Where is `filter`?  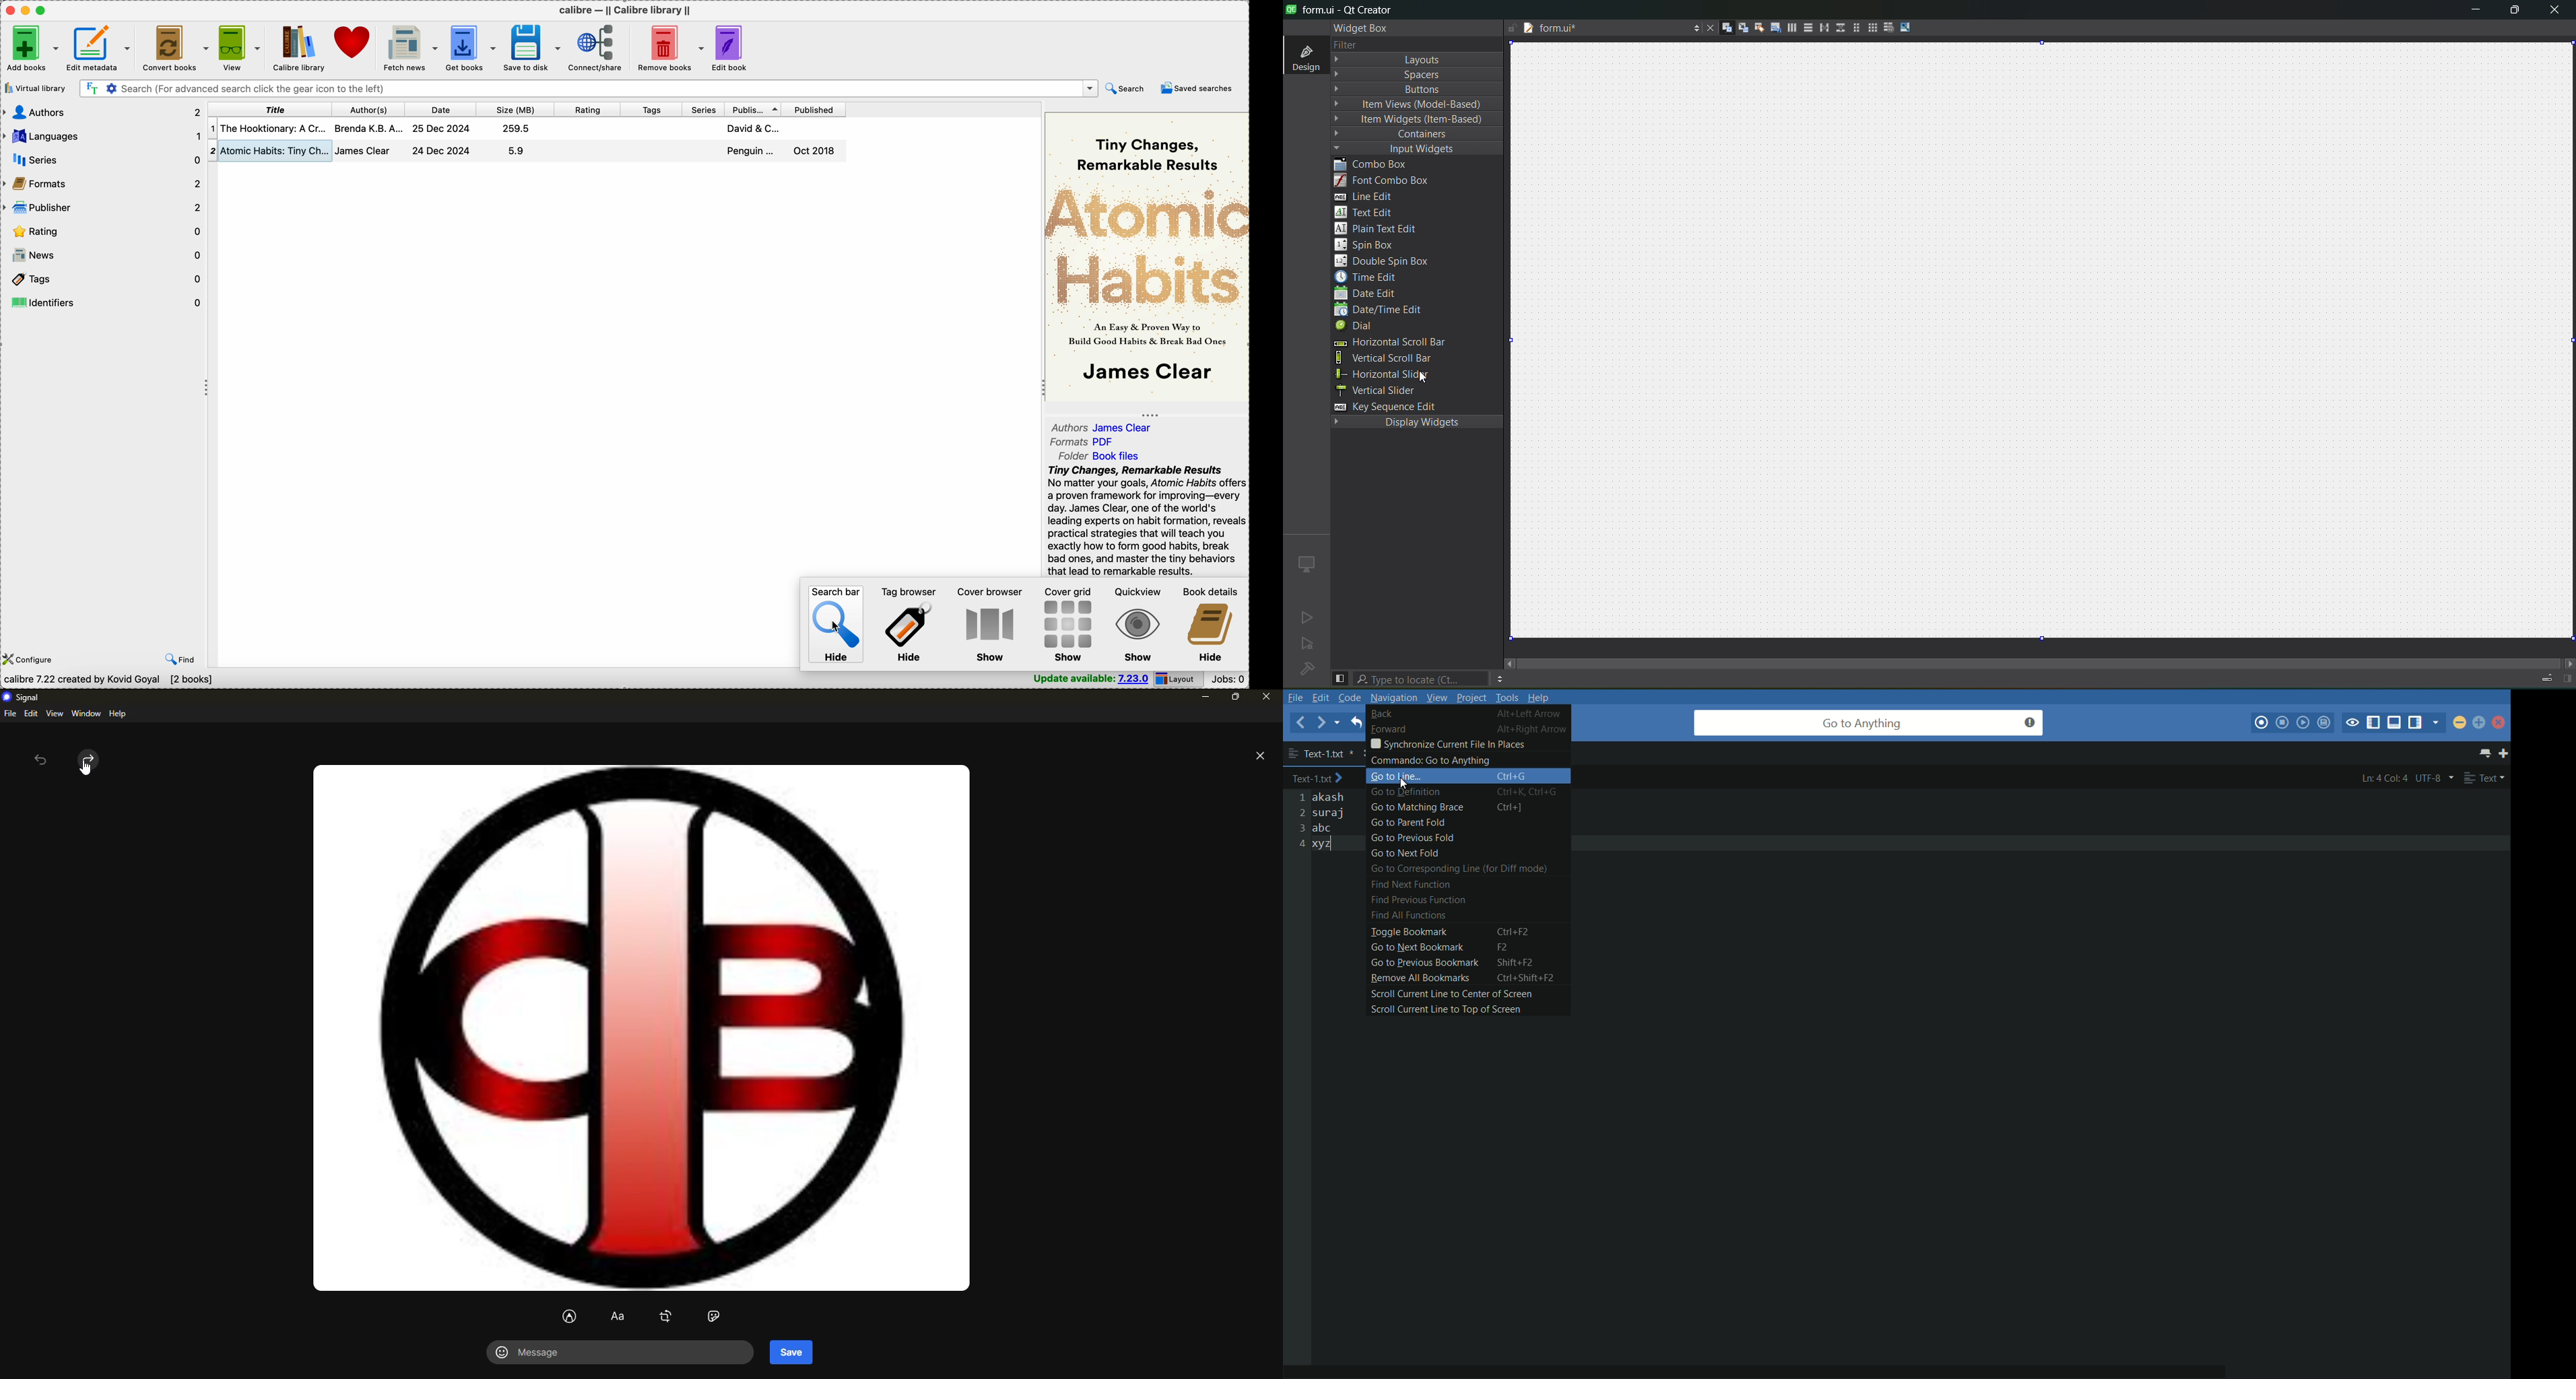
filter is located at coordinates (1343, 44).